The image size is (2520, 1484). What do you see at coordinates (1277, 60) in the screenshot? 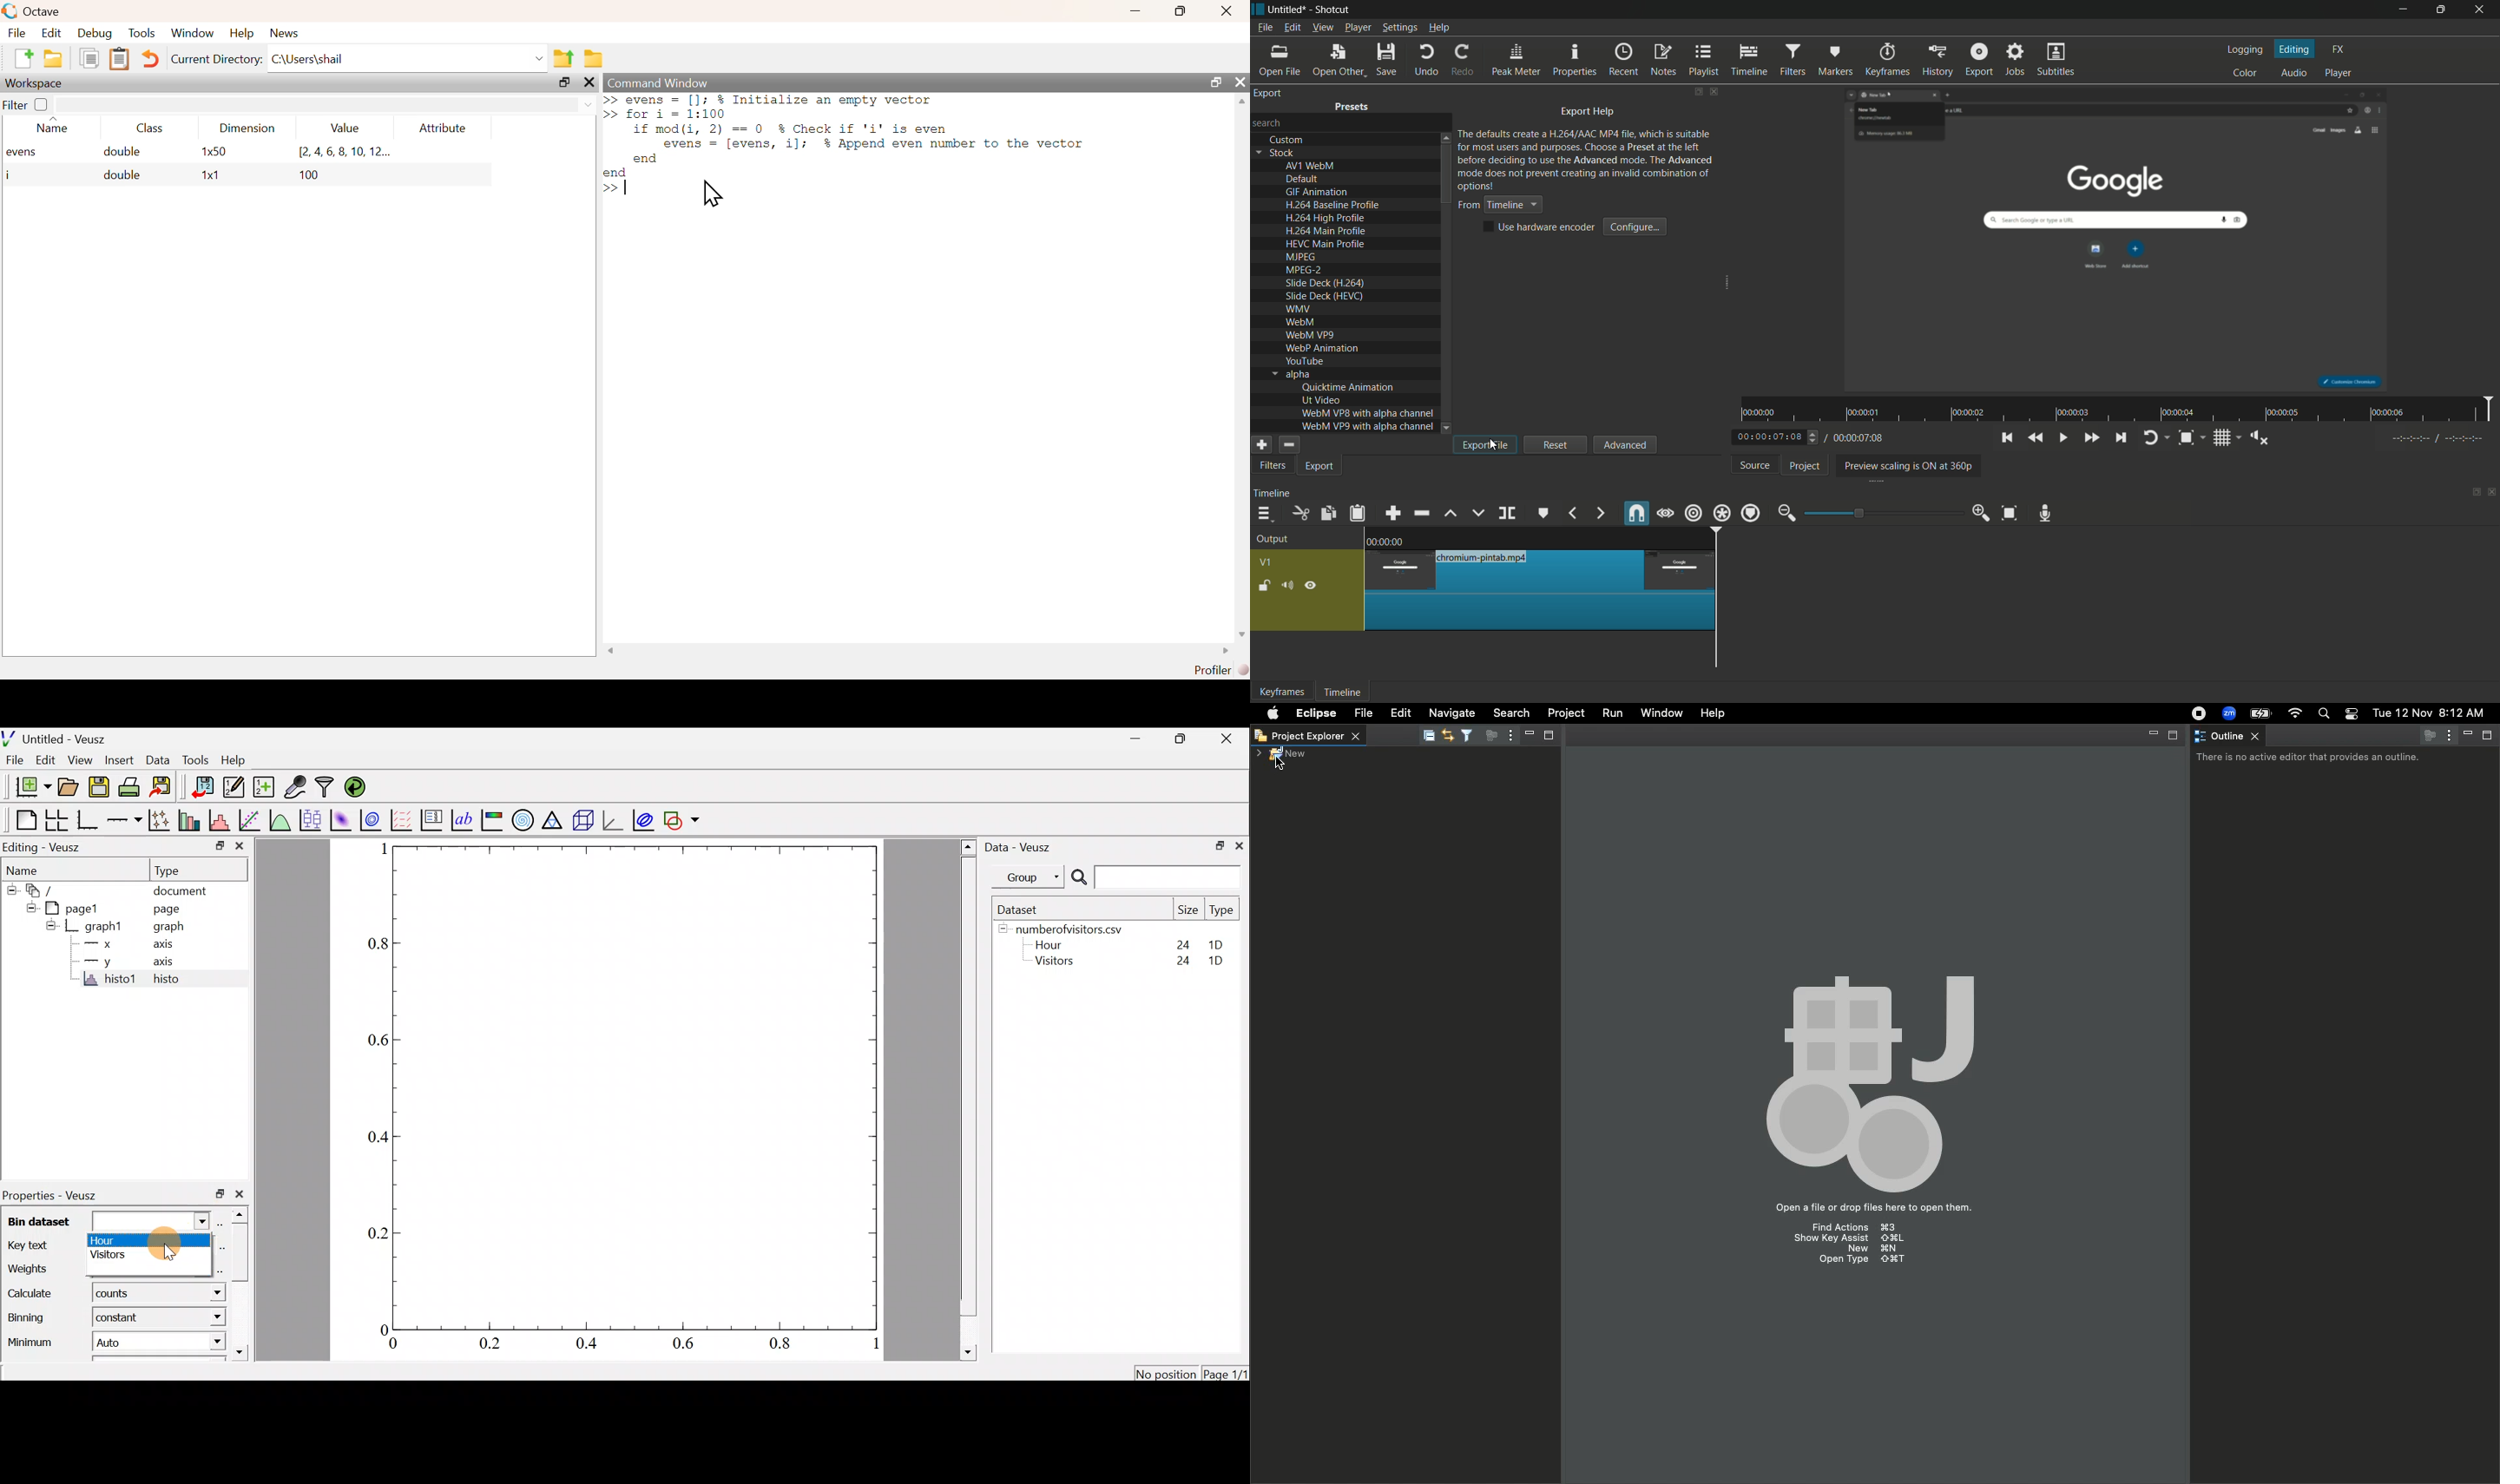
I see `open file` at bounding box center [1277, 60].